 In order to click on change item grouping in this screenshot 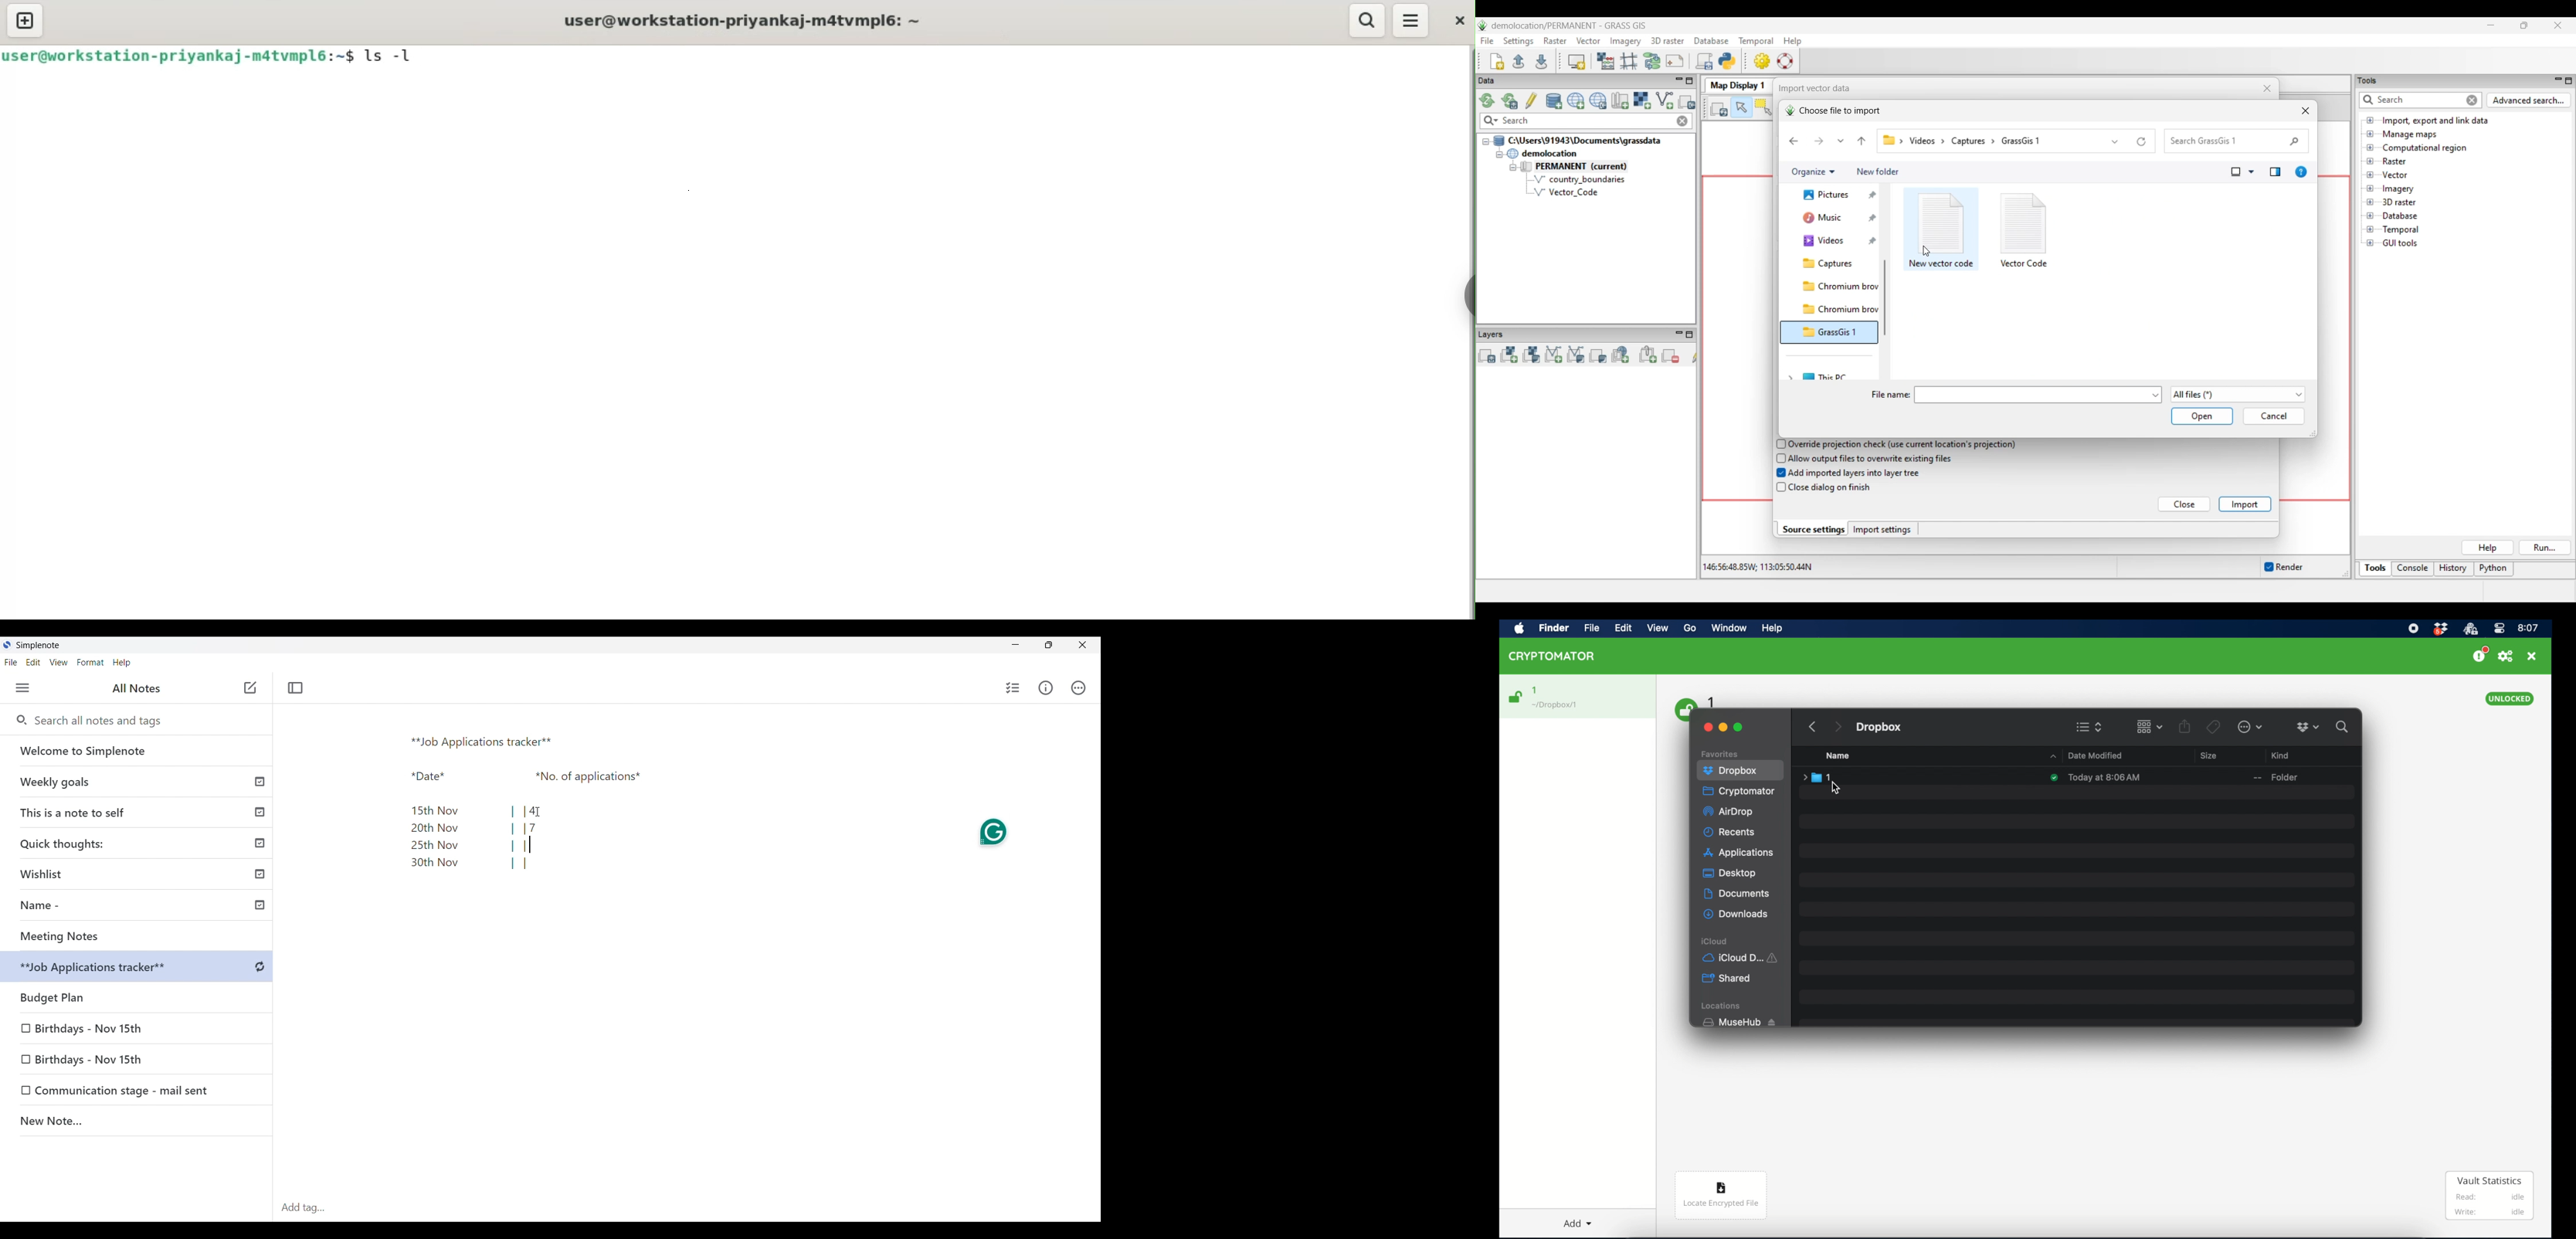, I will do `click(2149, 726)`.